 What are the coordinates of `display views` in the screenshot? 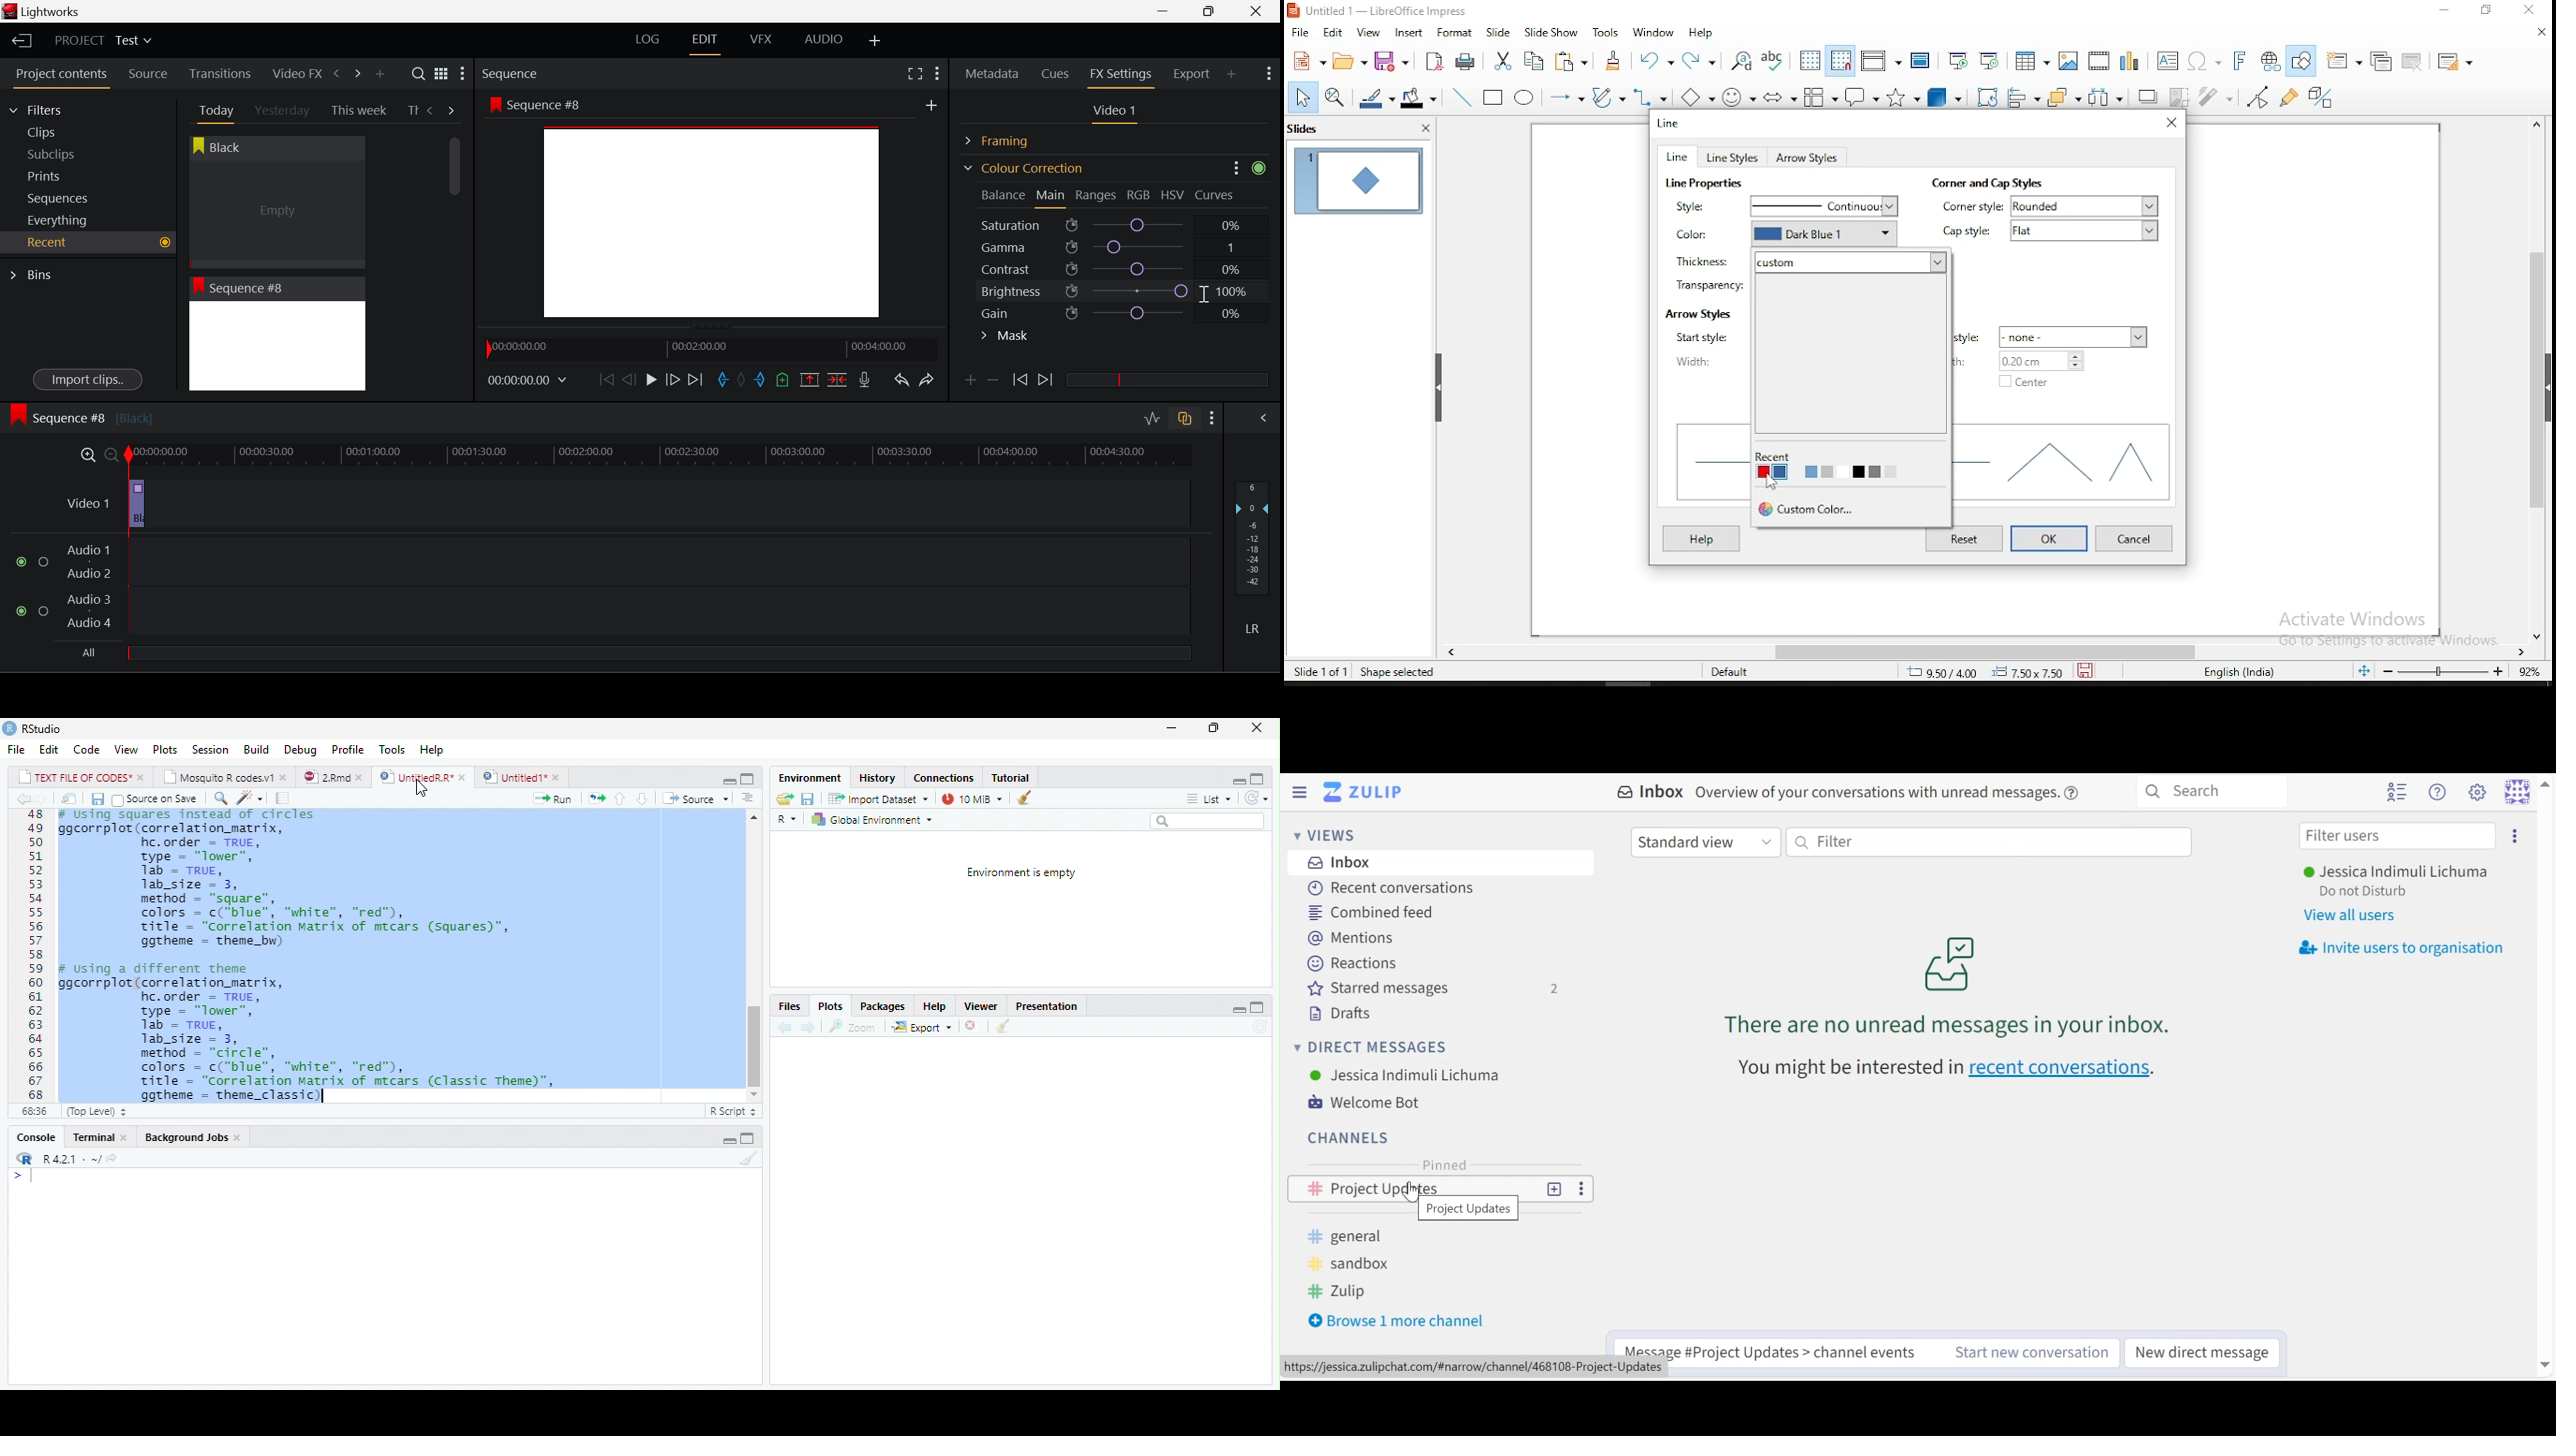 It's located at (1880, 60).